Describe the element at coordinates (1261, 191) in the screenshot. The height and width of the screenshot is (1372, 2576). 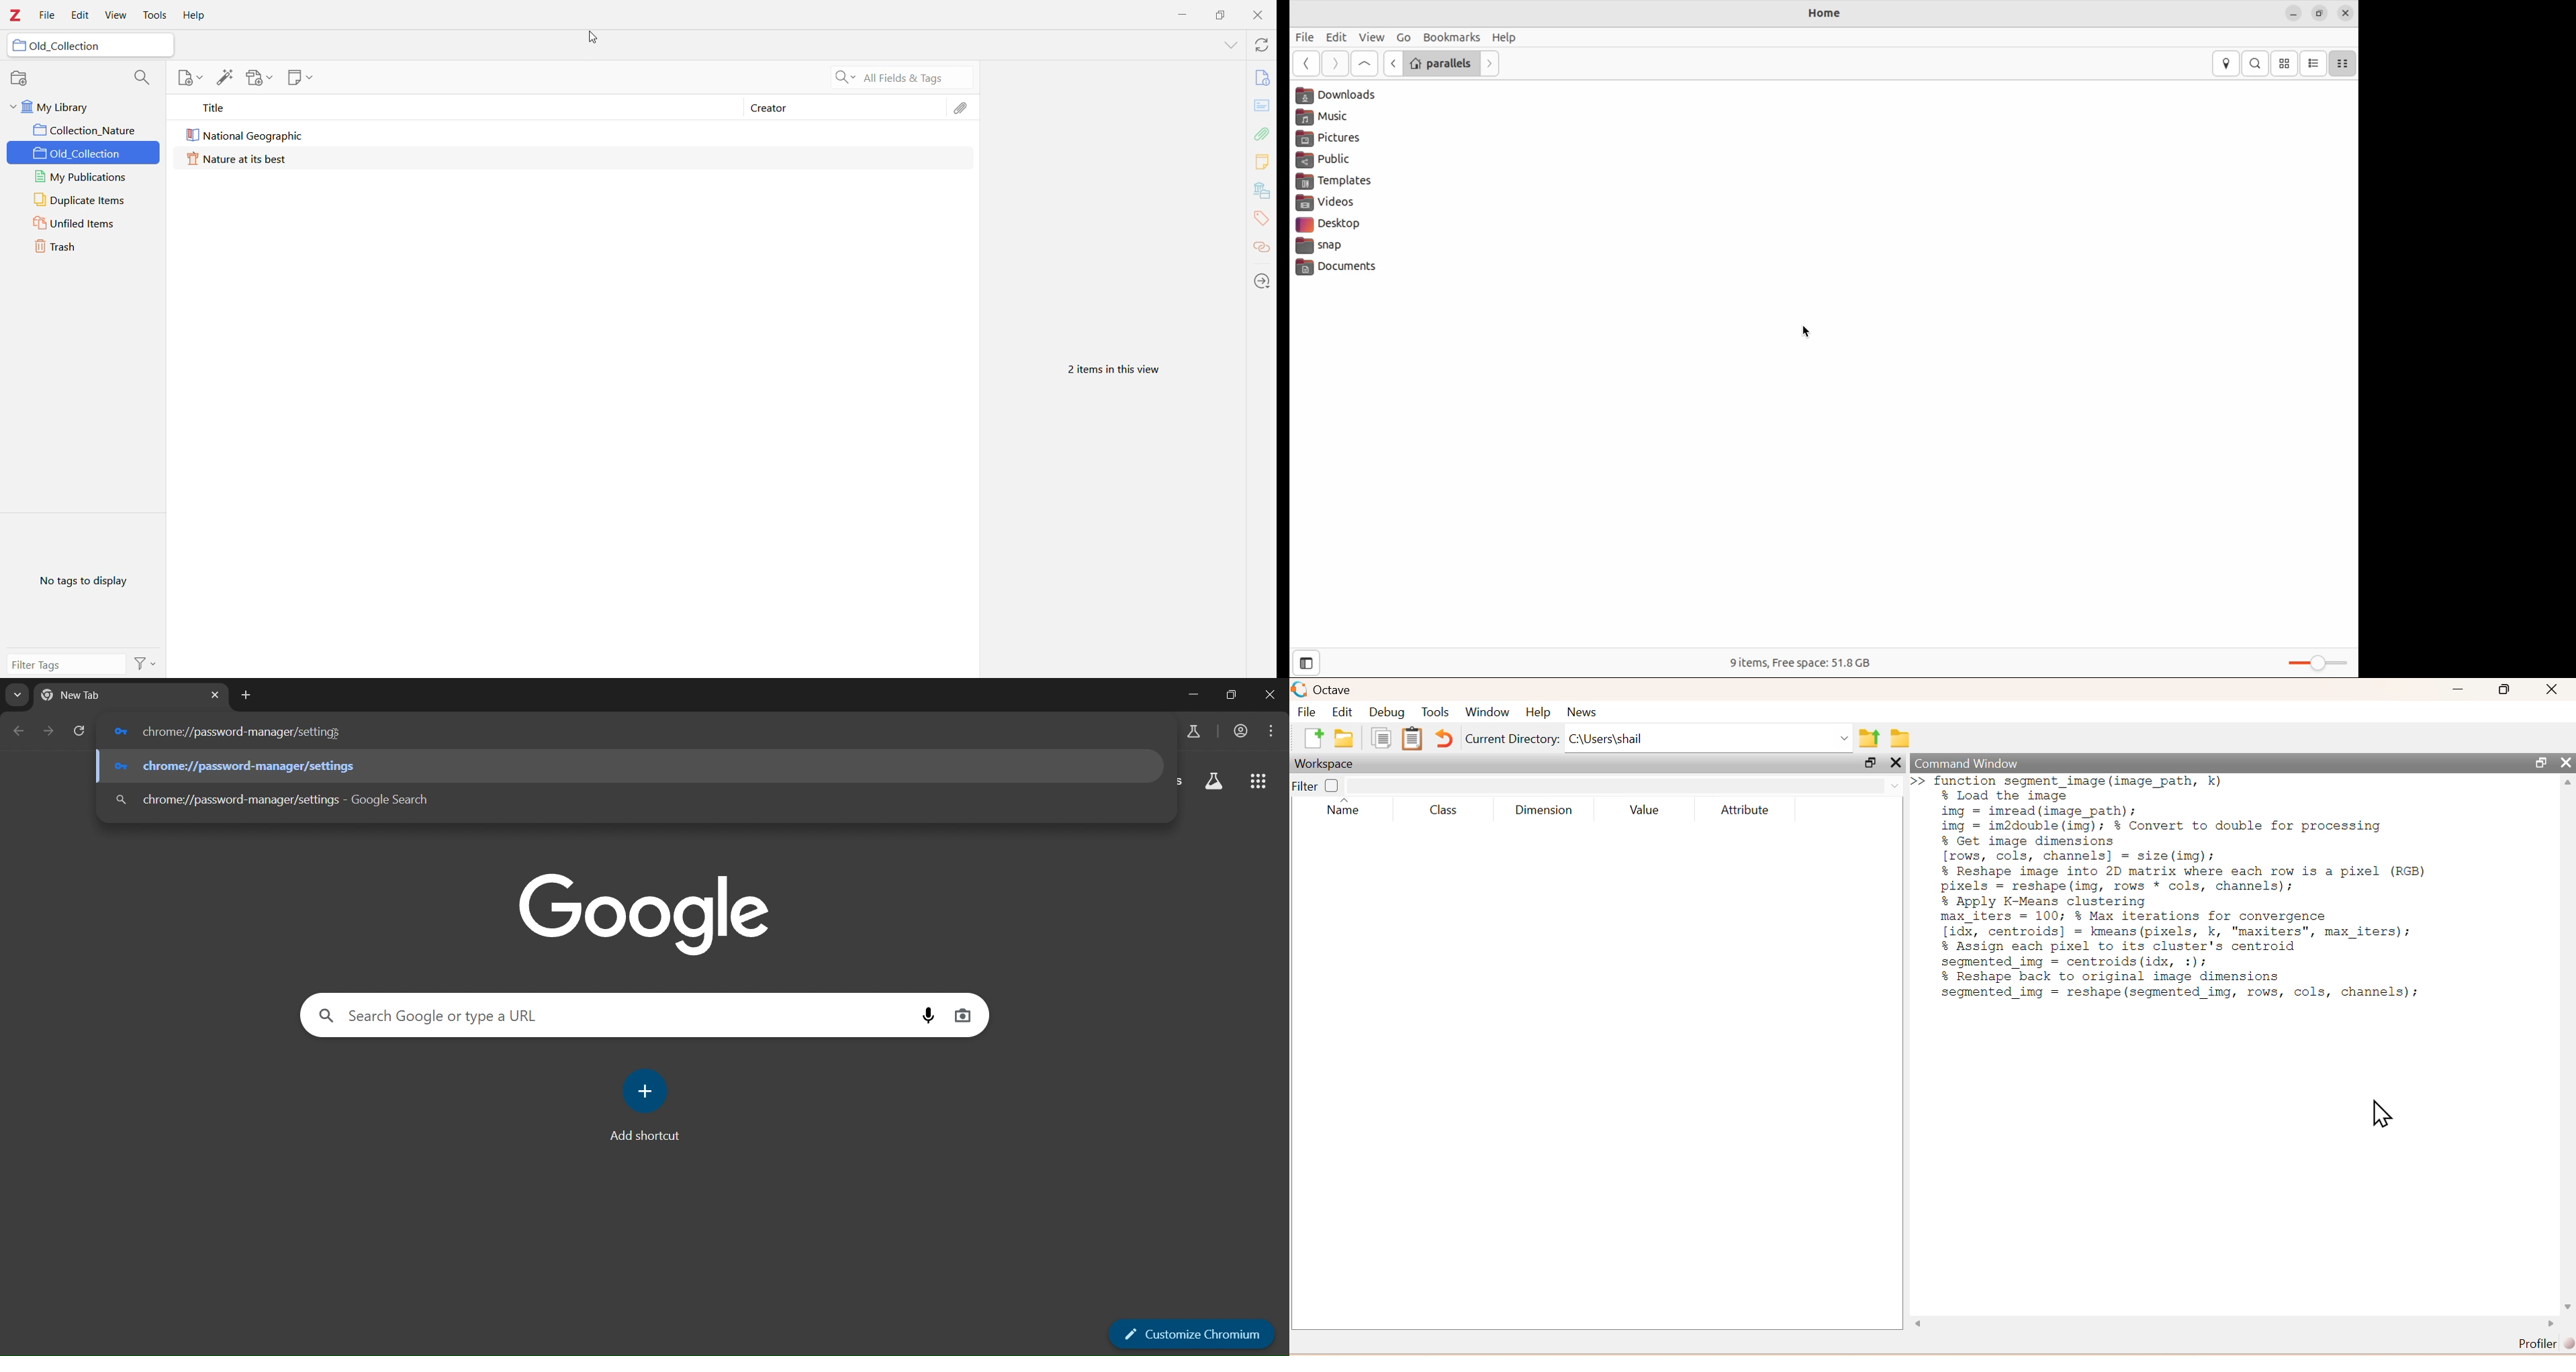
I see `Libraries and Collections` at that location.